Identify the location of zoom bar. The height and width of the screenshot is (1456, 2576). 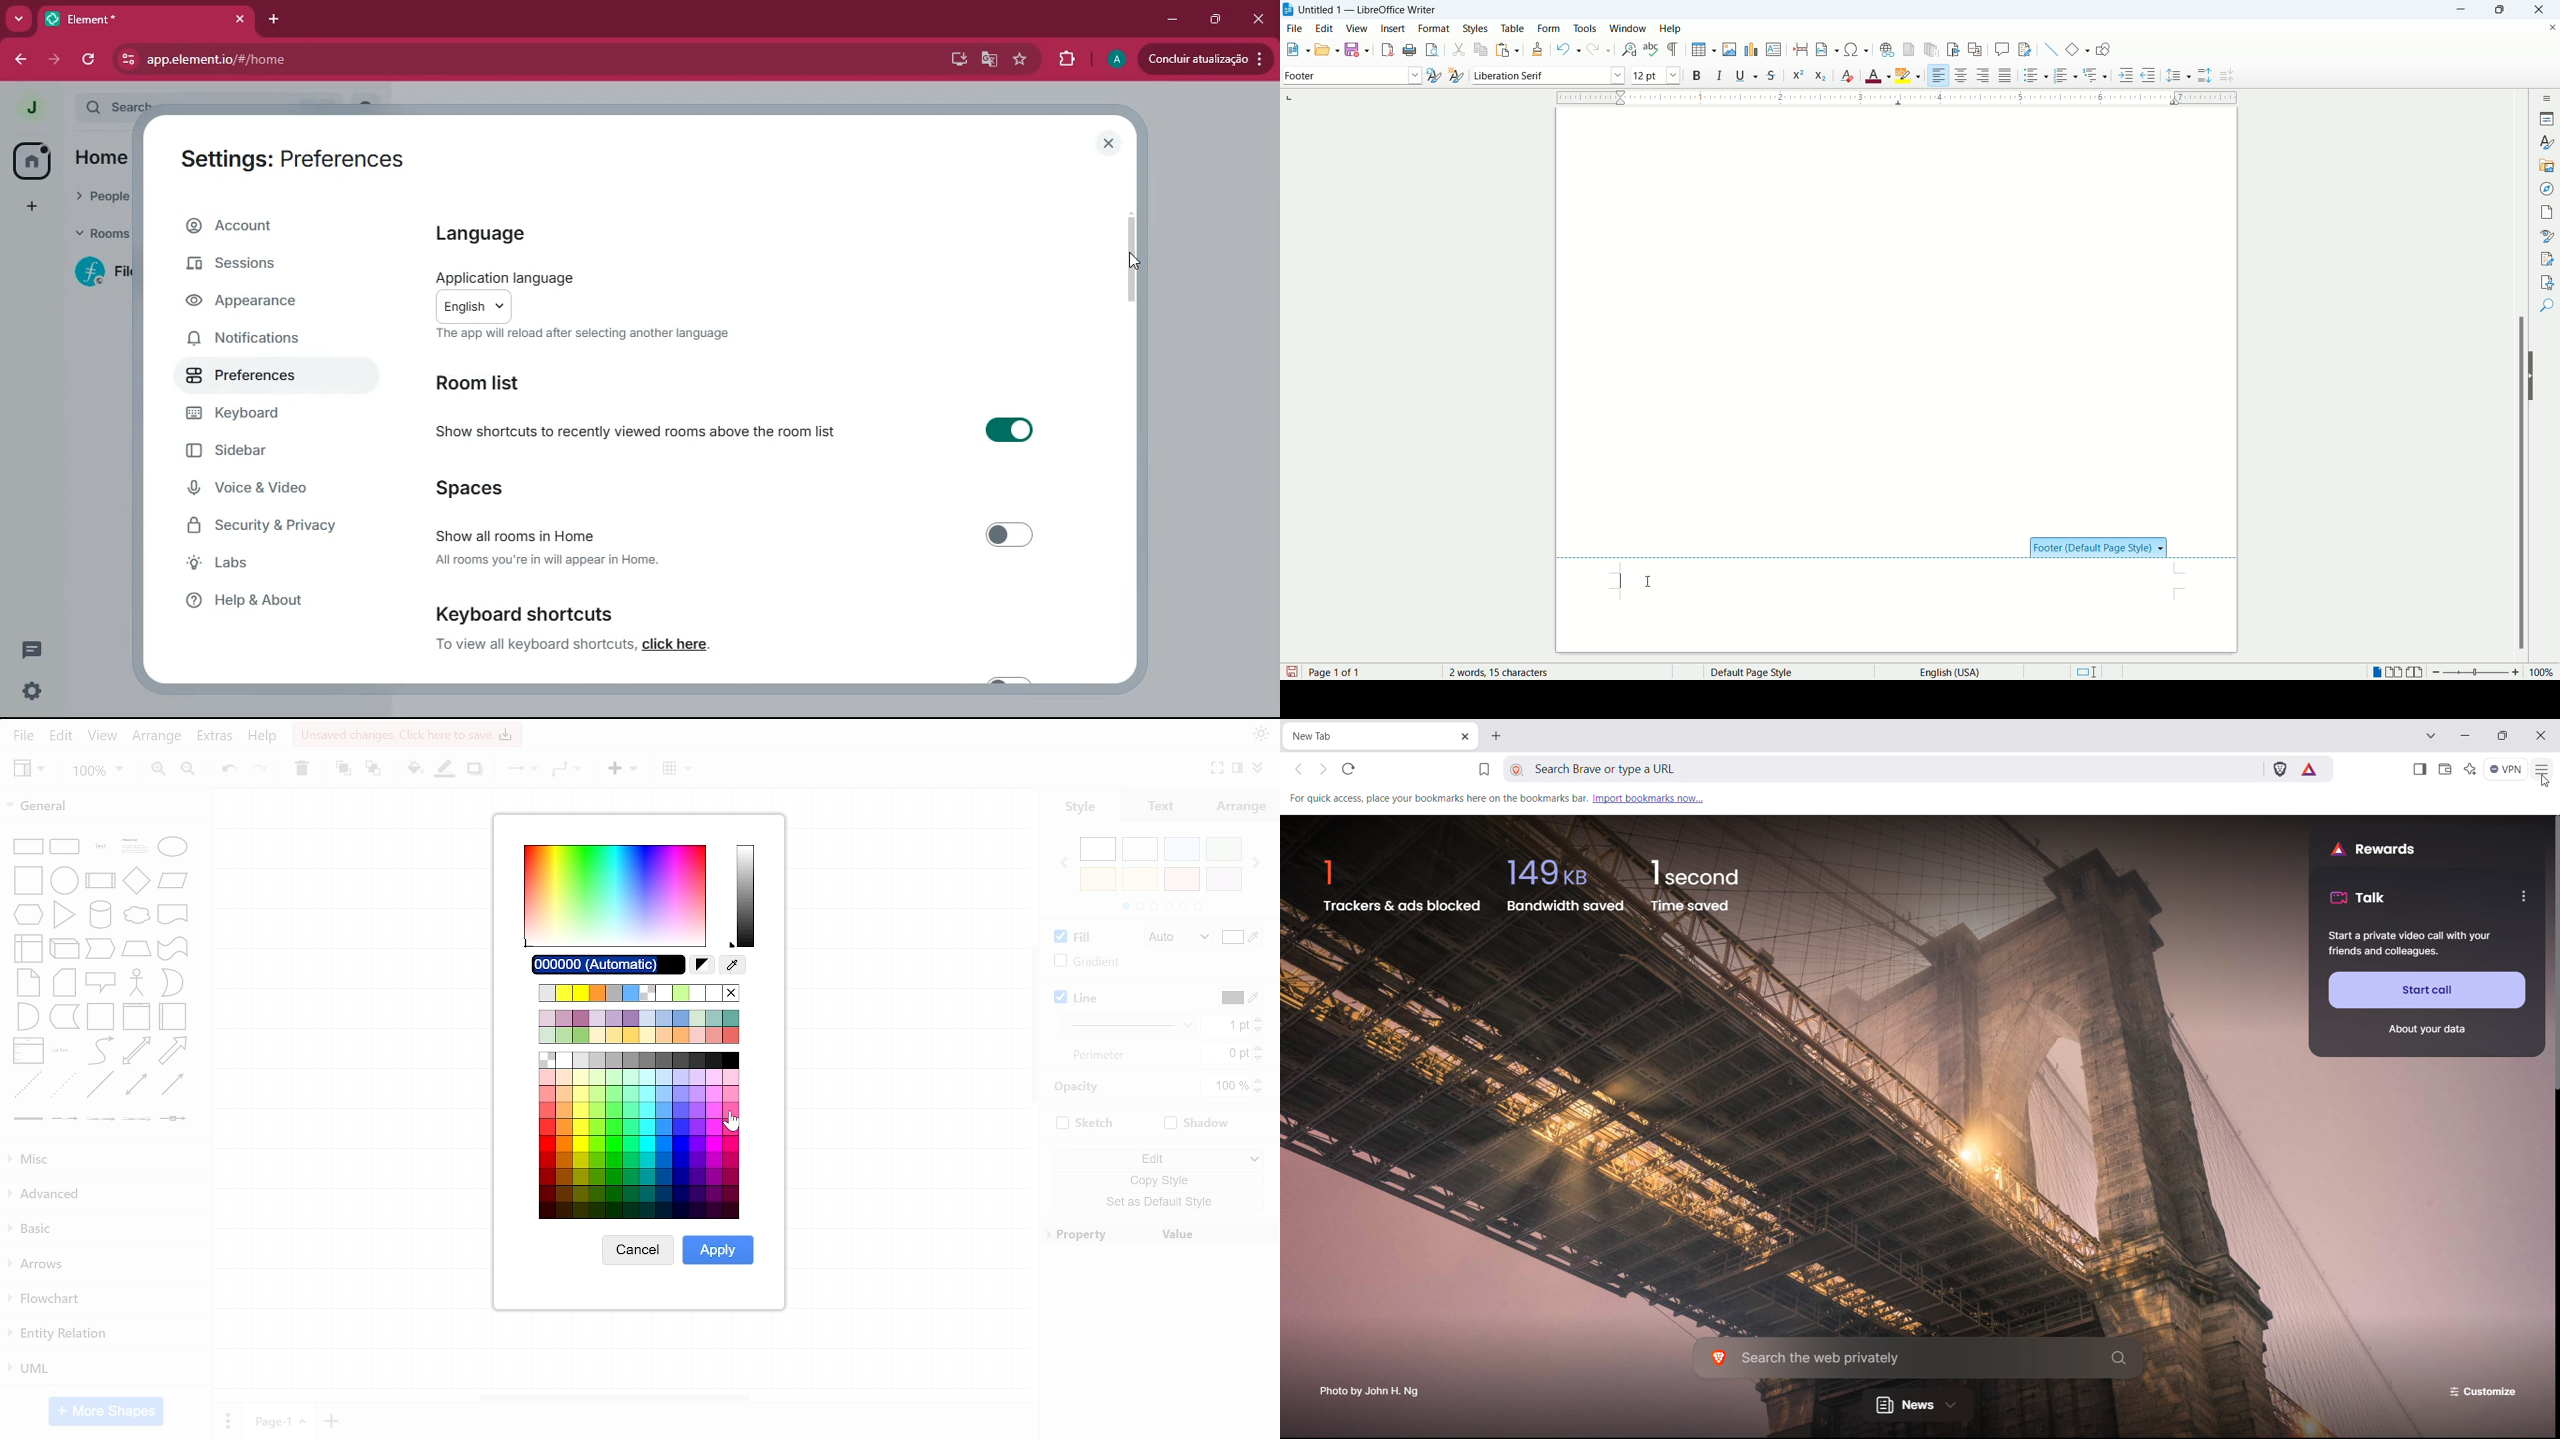
(2475, 673).